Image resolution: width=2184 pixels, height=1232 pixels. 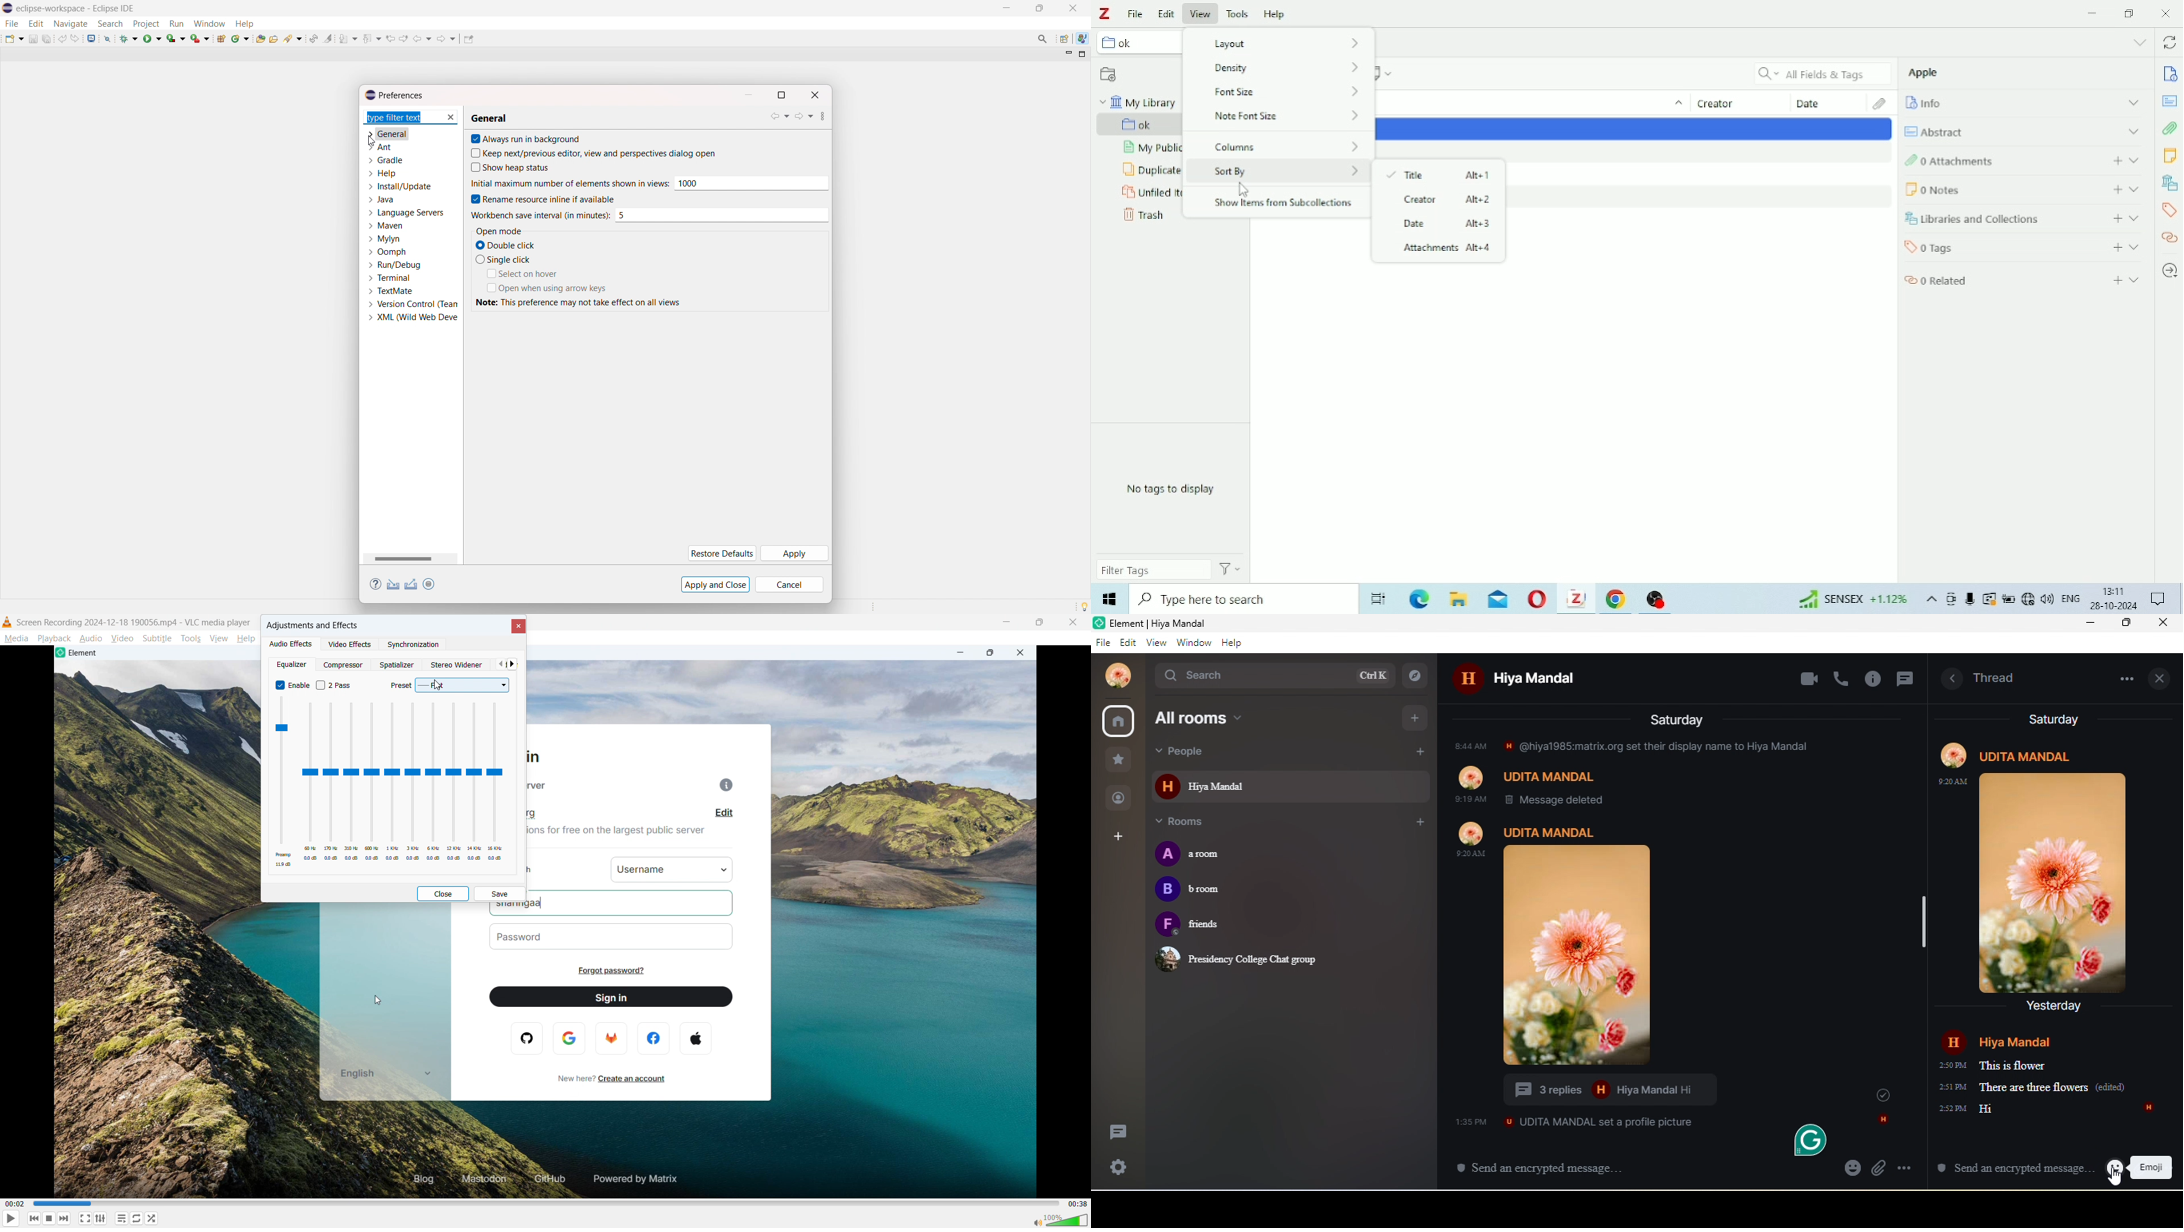 What do you see at coordinates (1178, 490) in the screenshot?
I see `No tags to display` at bounding box center [1178, 490].